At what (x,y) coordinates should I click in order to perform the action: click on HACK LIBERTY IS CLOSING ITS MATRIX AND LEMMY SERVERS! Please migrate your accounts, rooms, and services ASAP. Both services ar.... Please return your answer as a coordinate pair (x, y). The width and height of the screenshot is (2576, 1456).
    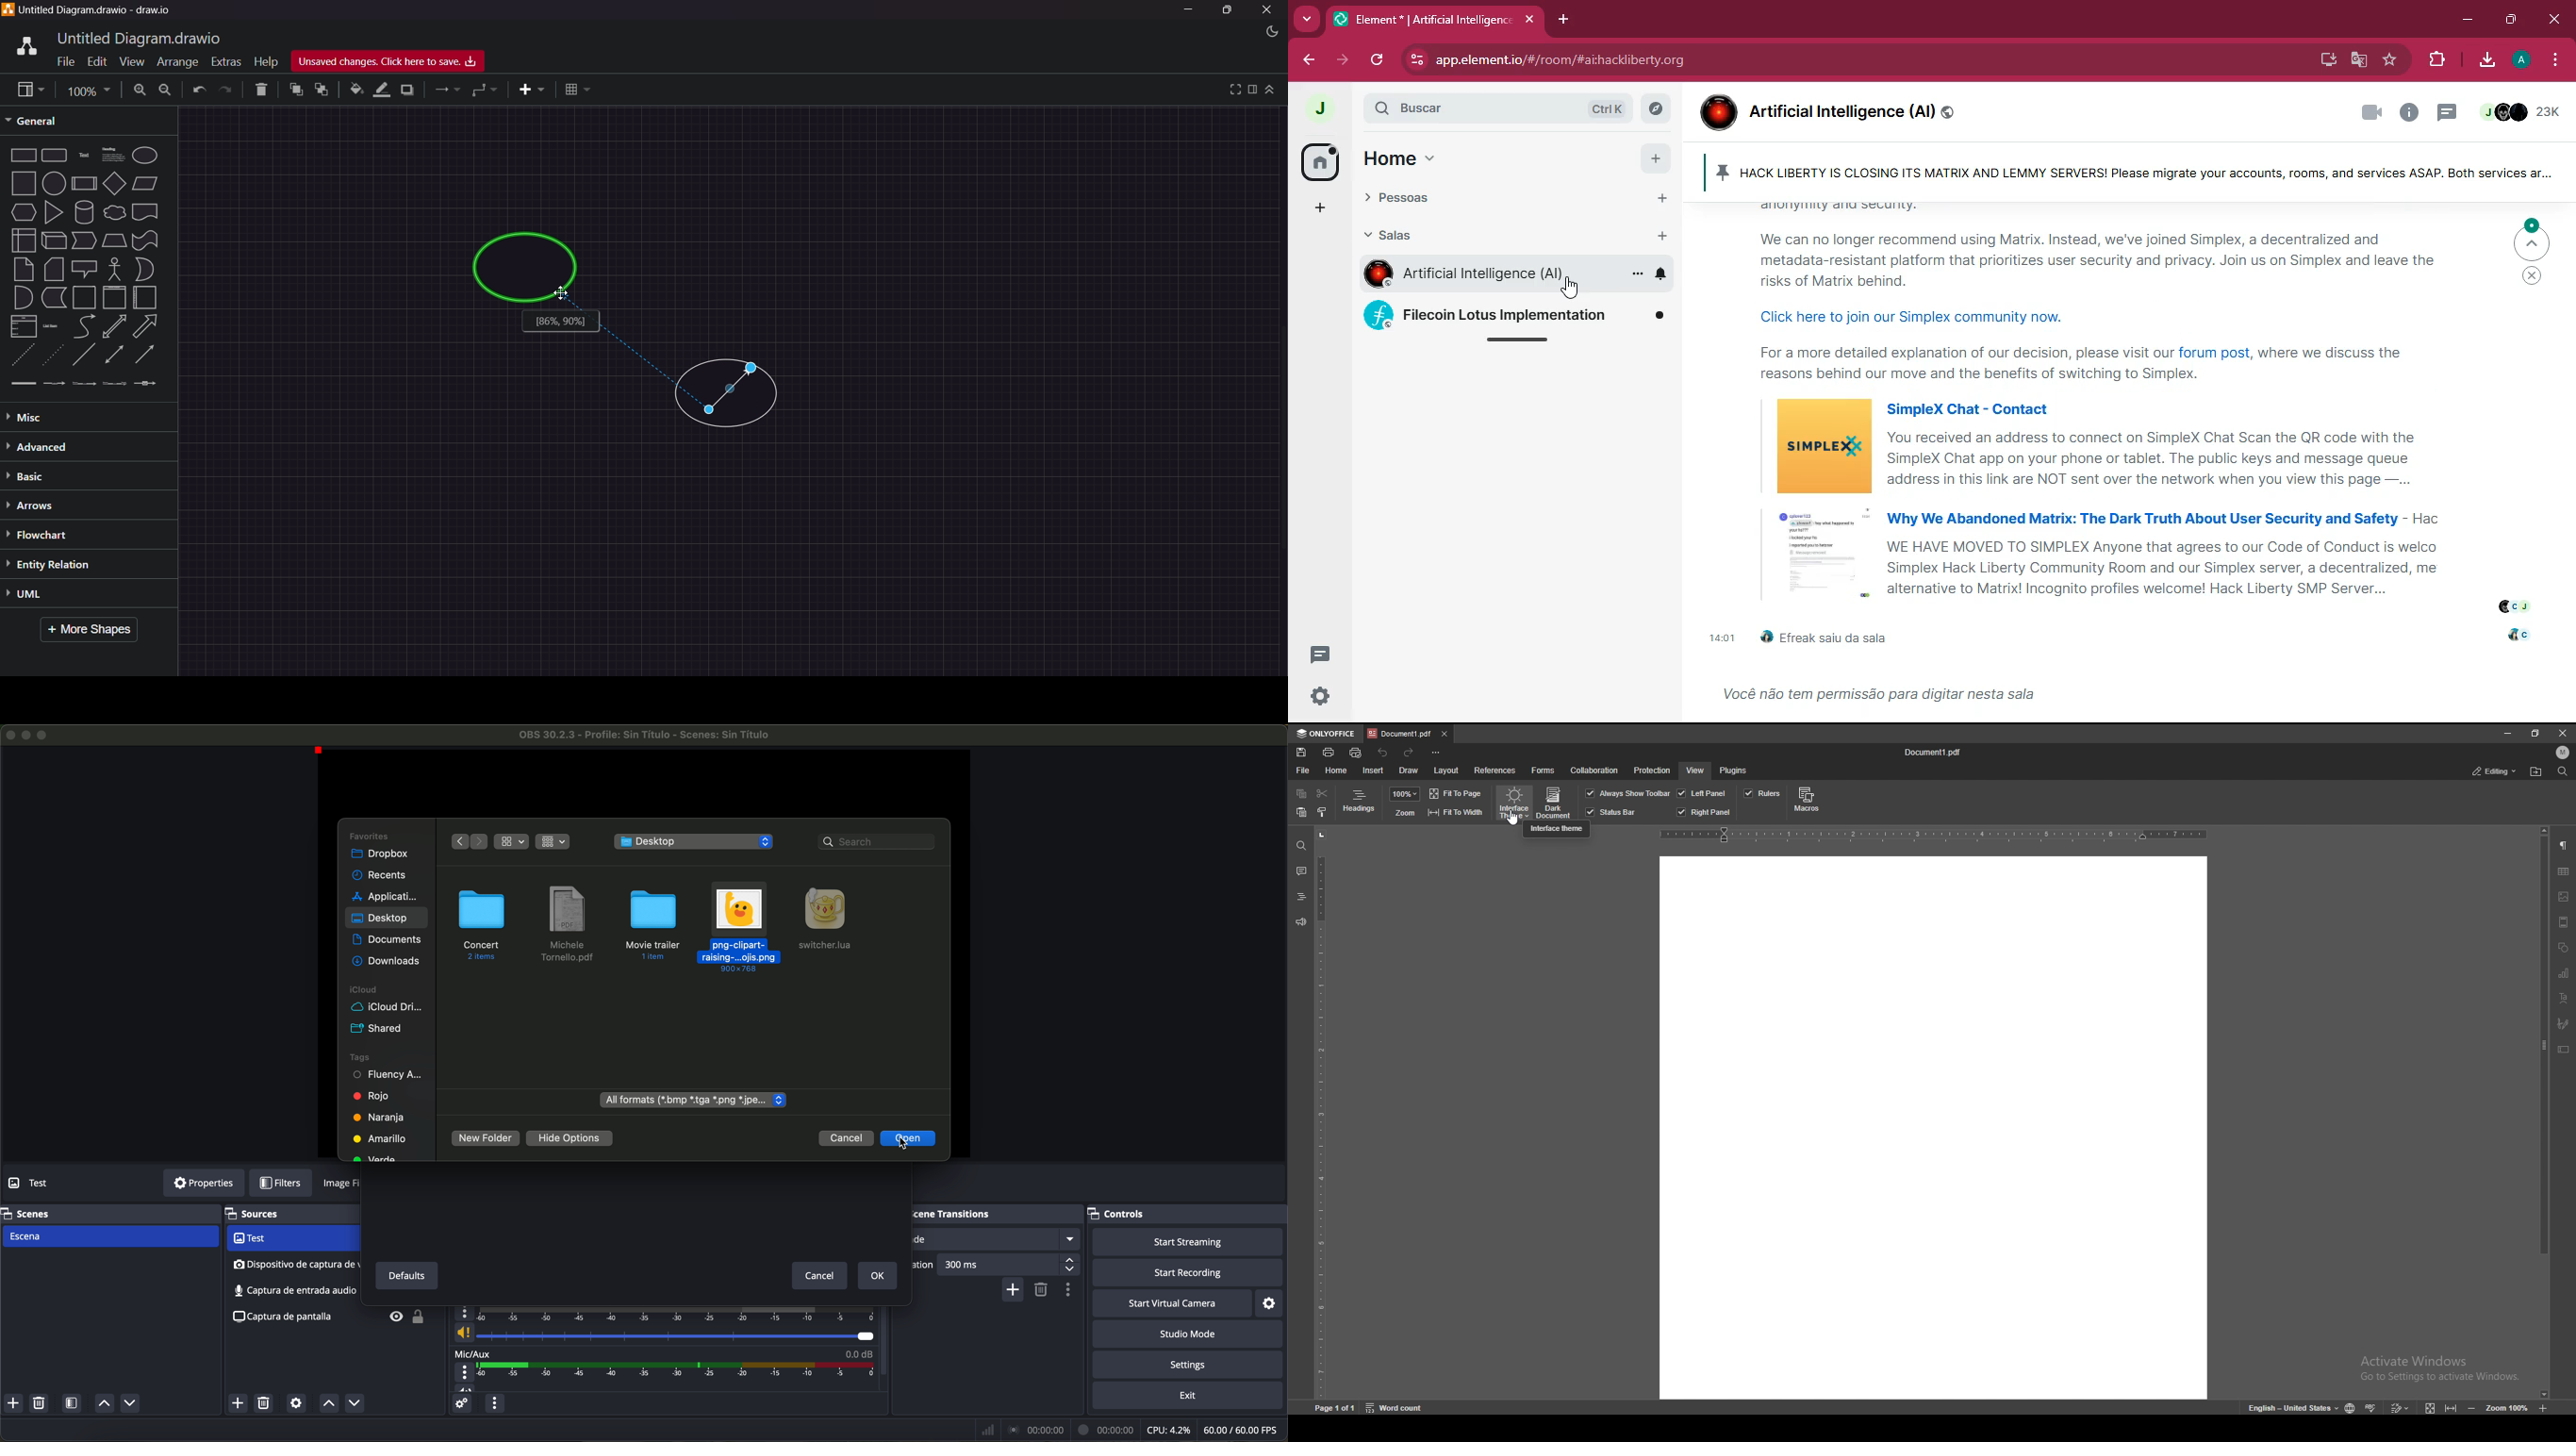
    Looking at the image, I should click on (2137, 173).